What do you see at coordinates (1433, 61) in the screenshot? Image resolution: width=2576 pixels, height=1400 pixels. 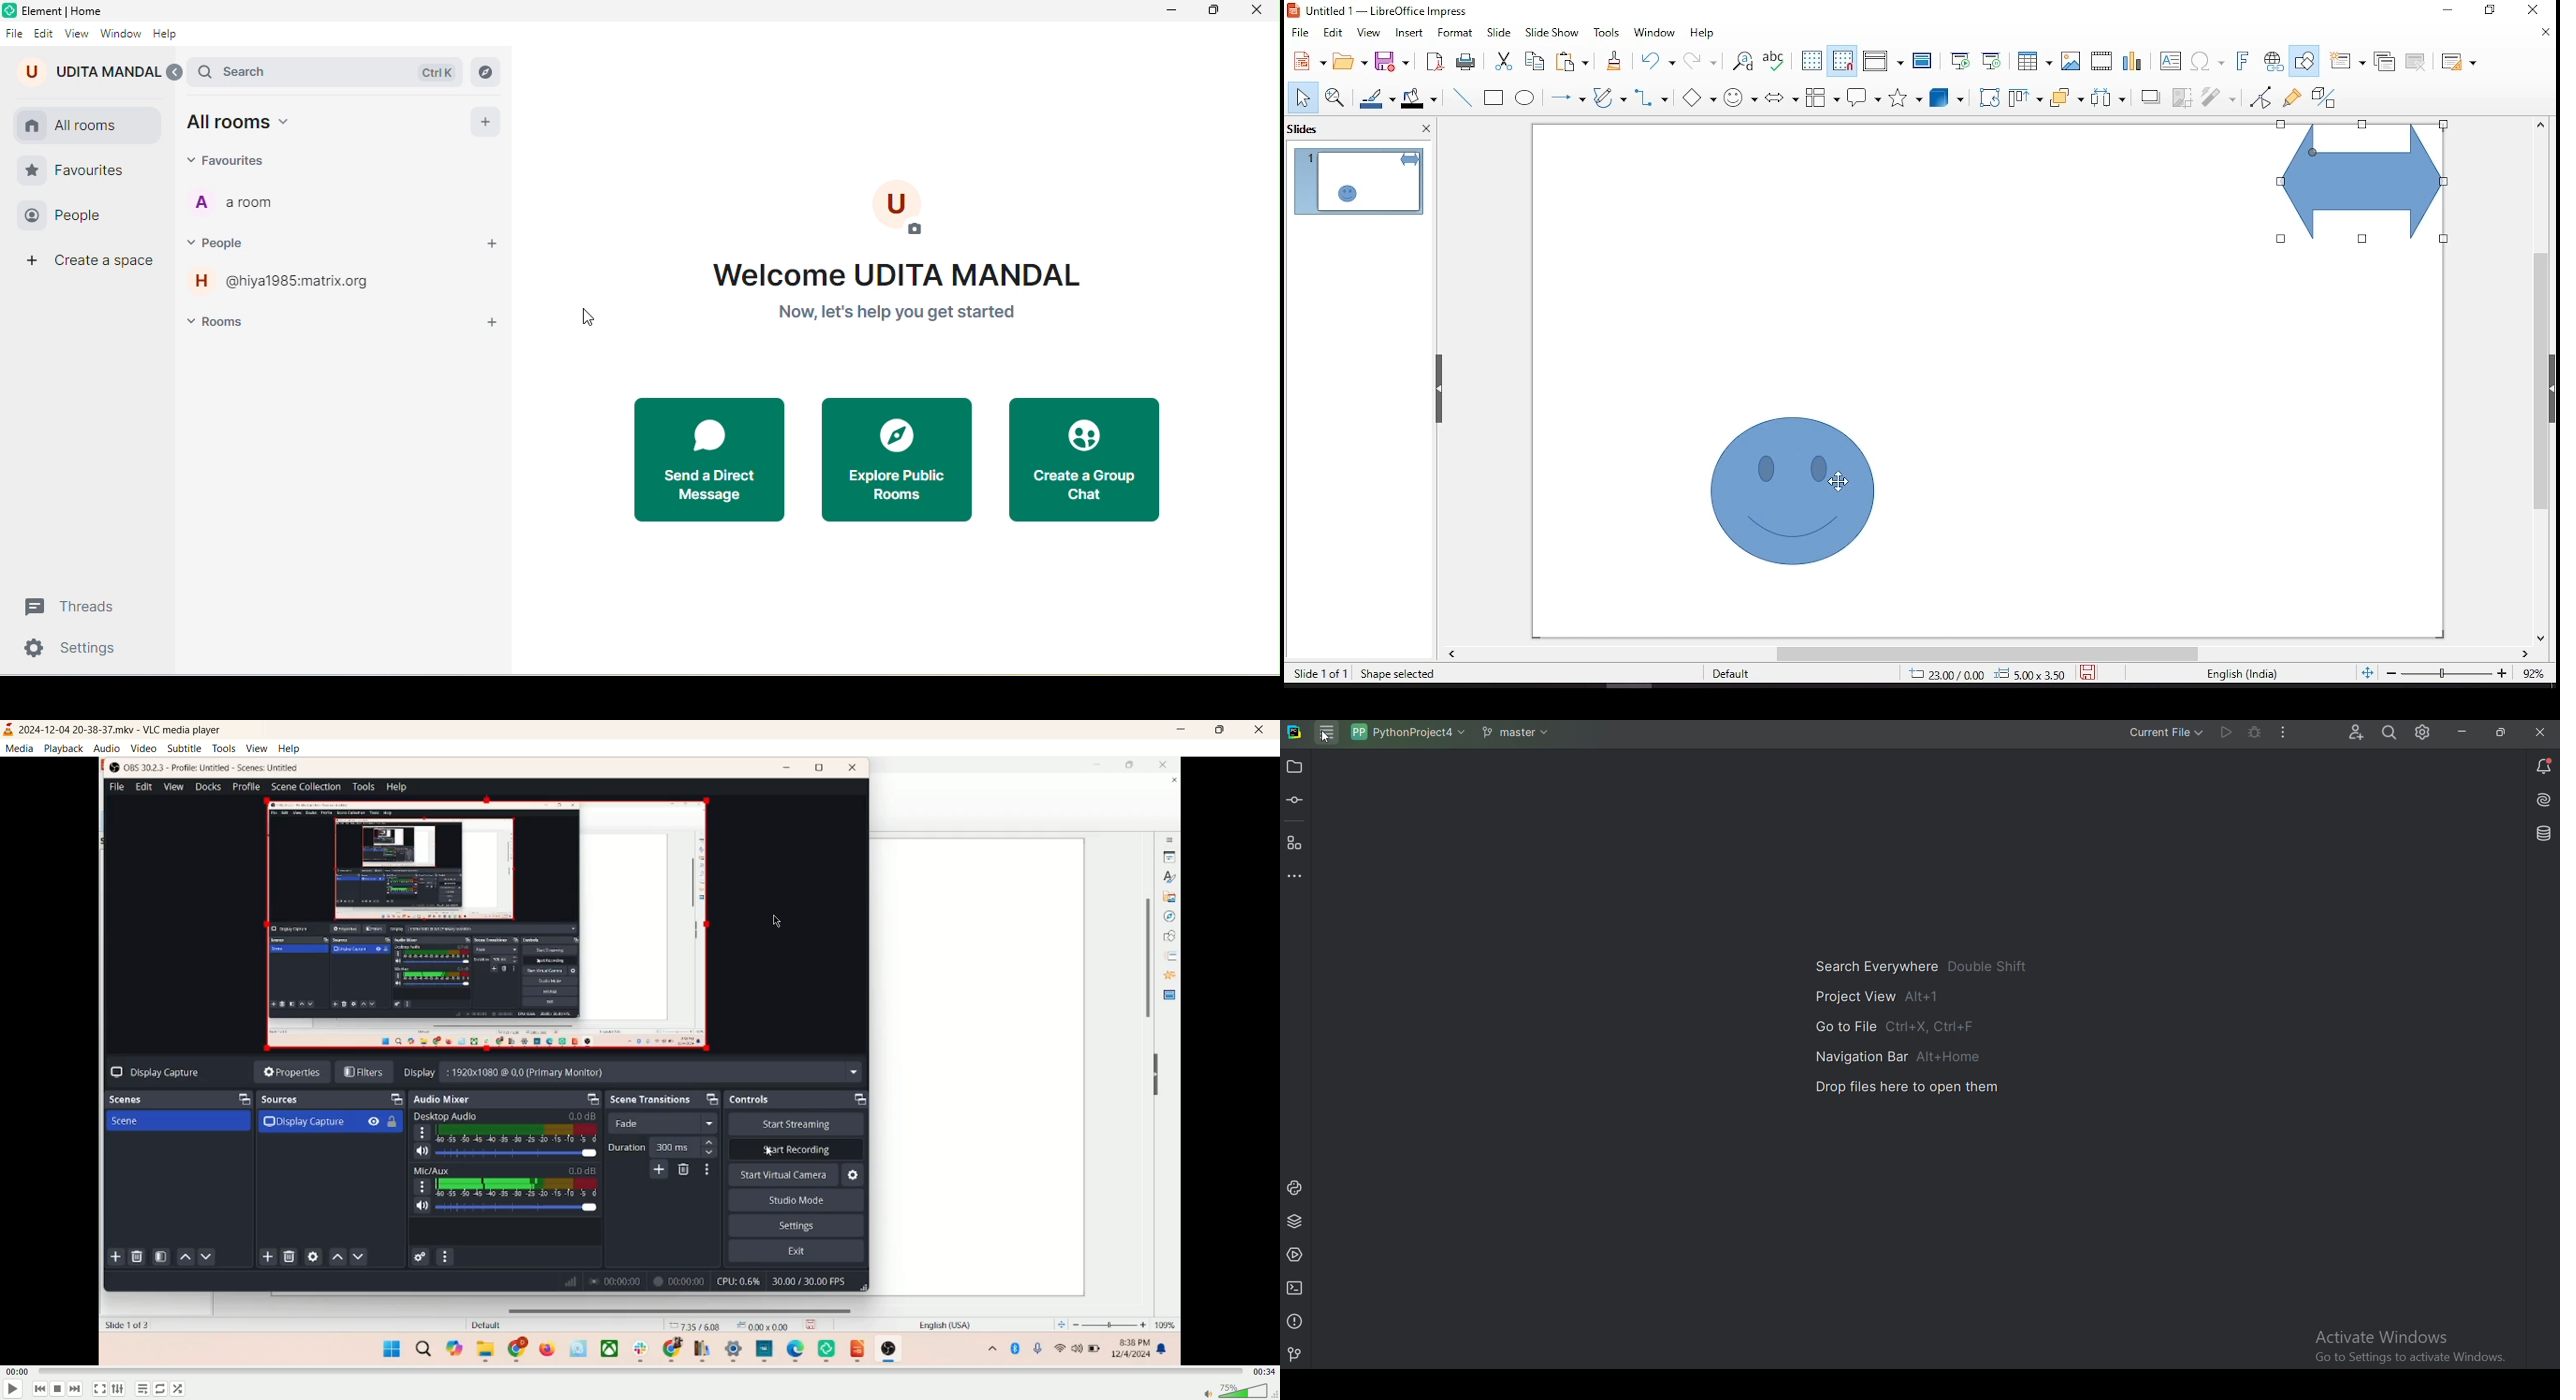 I see `export as pdf` at bounding box center [1433, 61].